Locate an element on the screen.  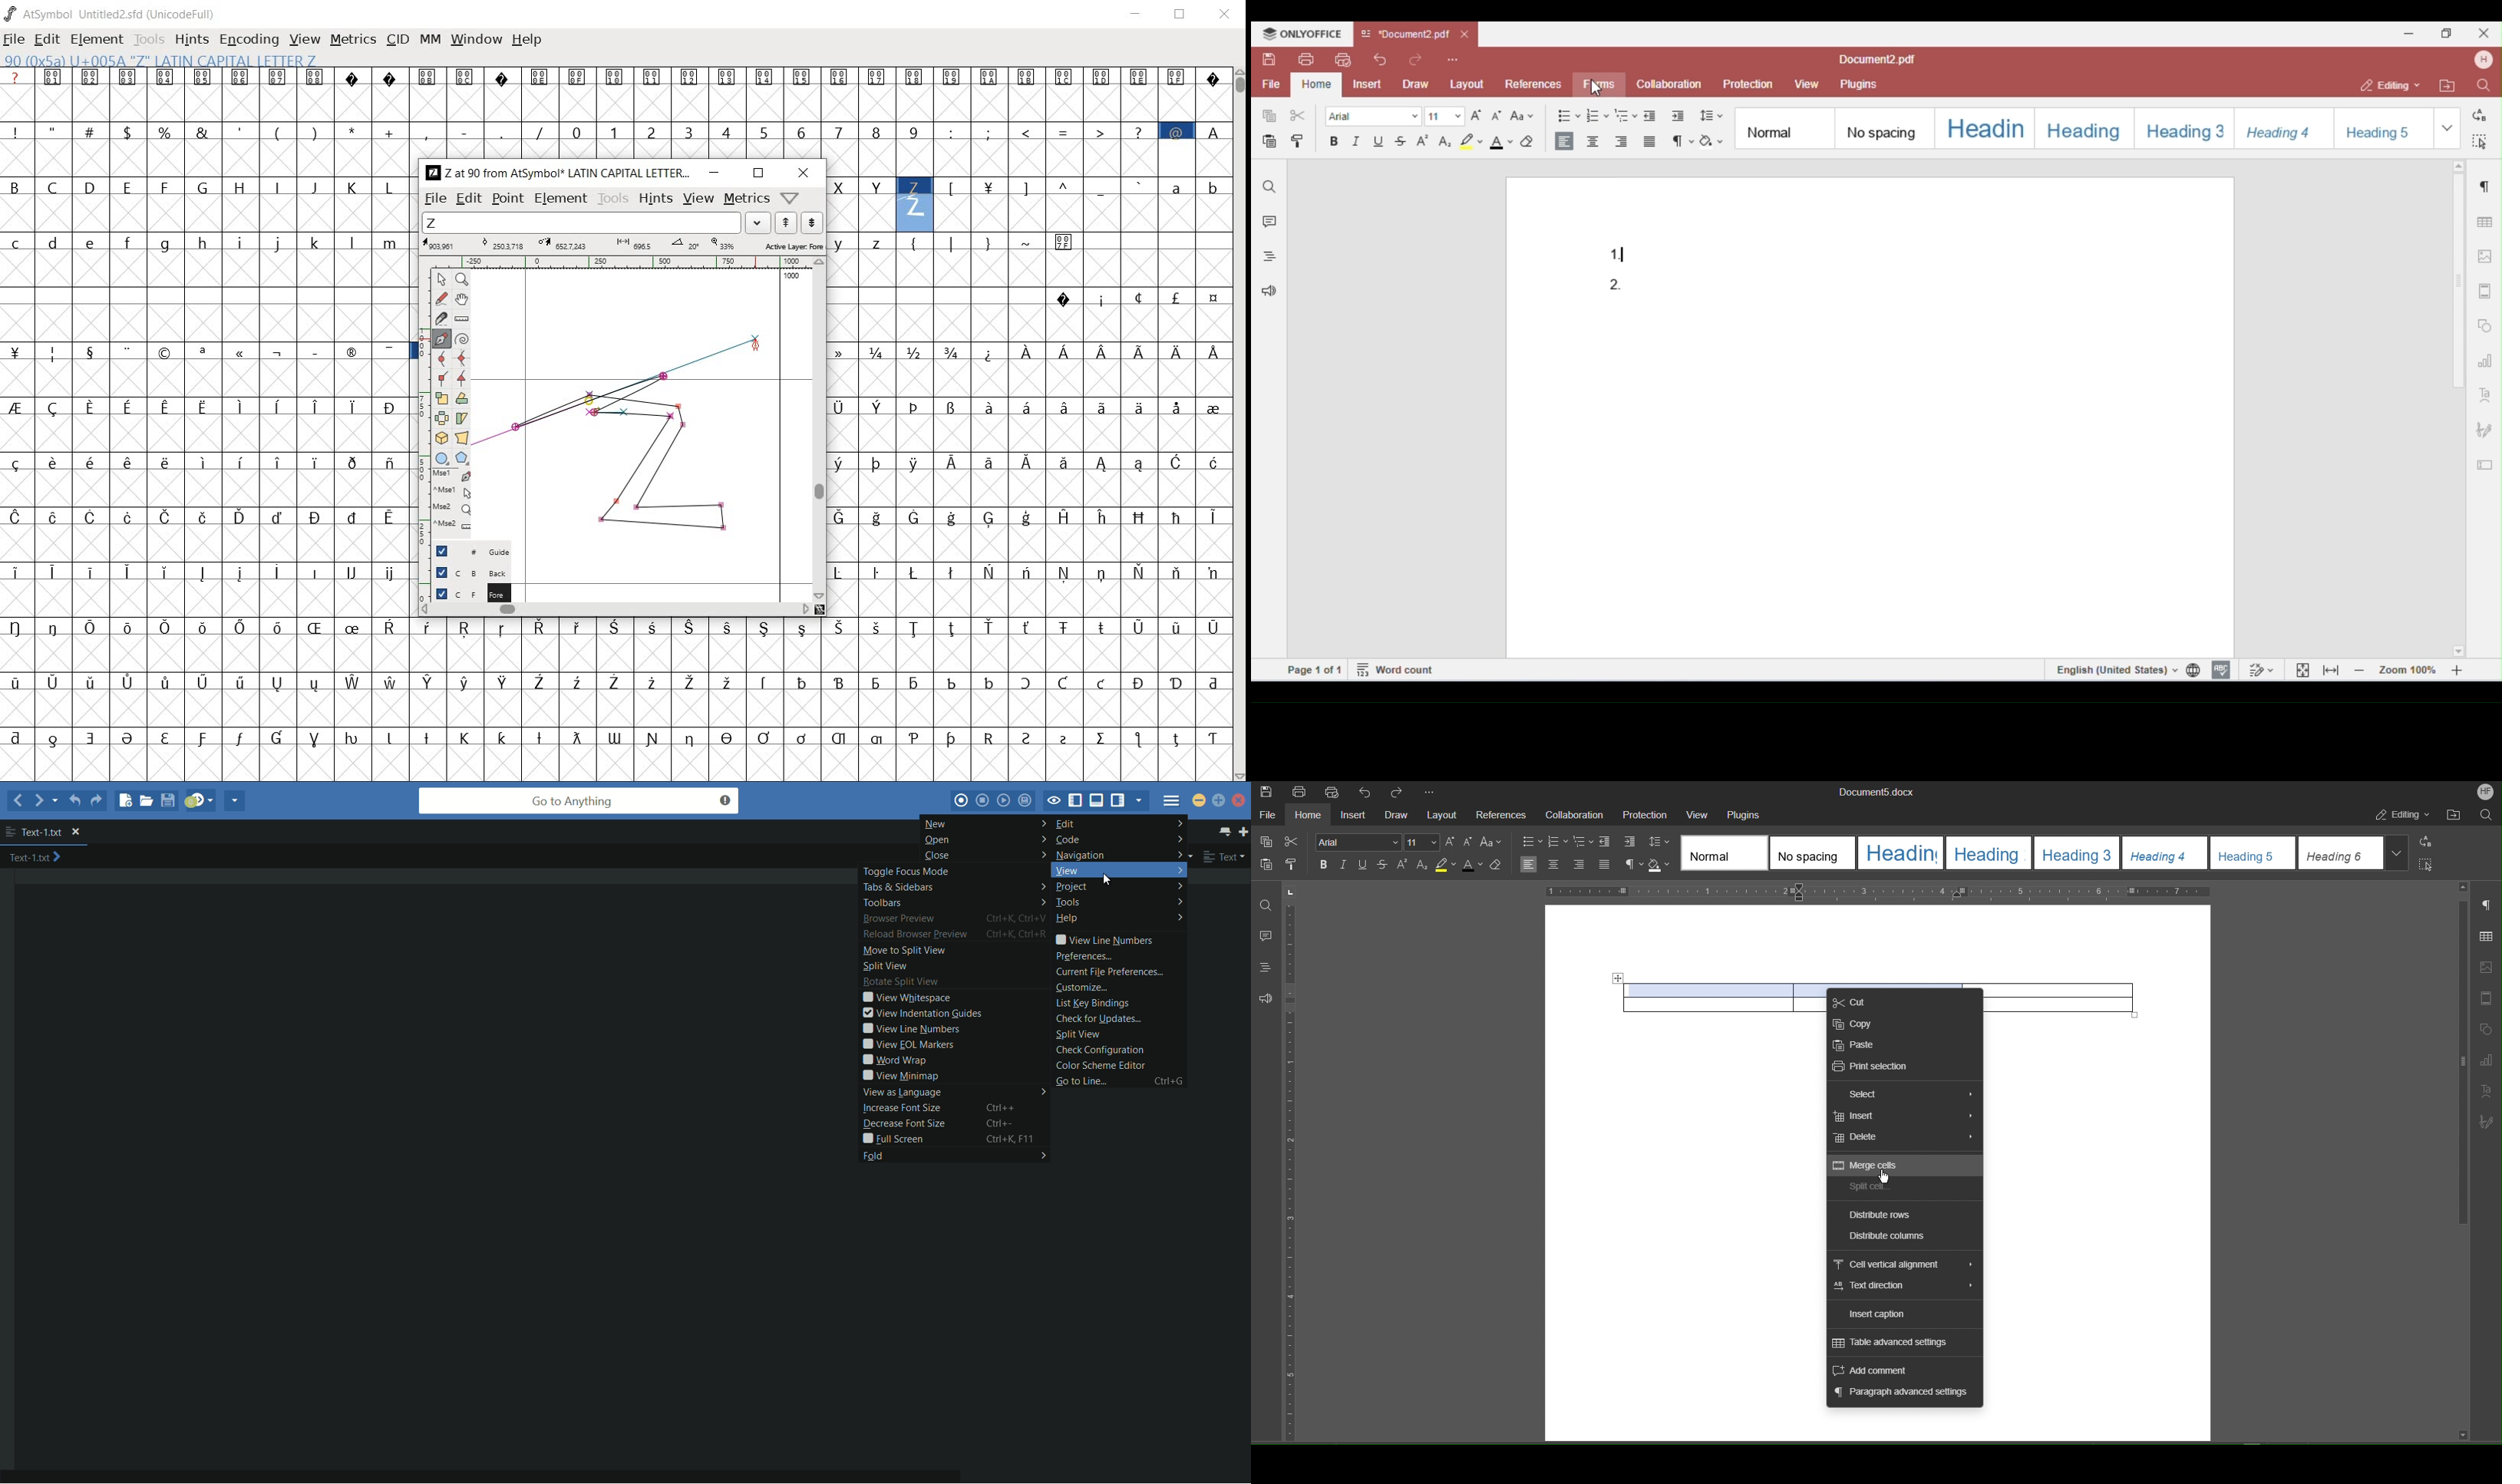
Superscript is located at coordinates (1403, 865).